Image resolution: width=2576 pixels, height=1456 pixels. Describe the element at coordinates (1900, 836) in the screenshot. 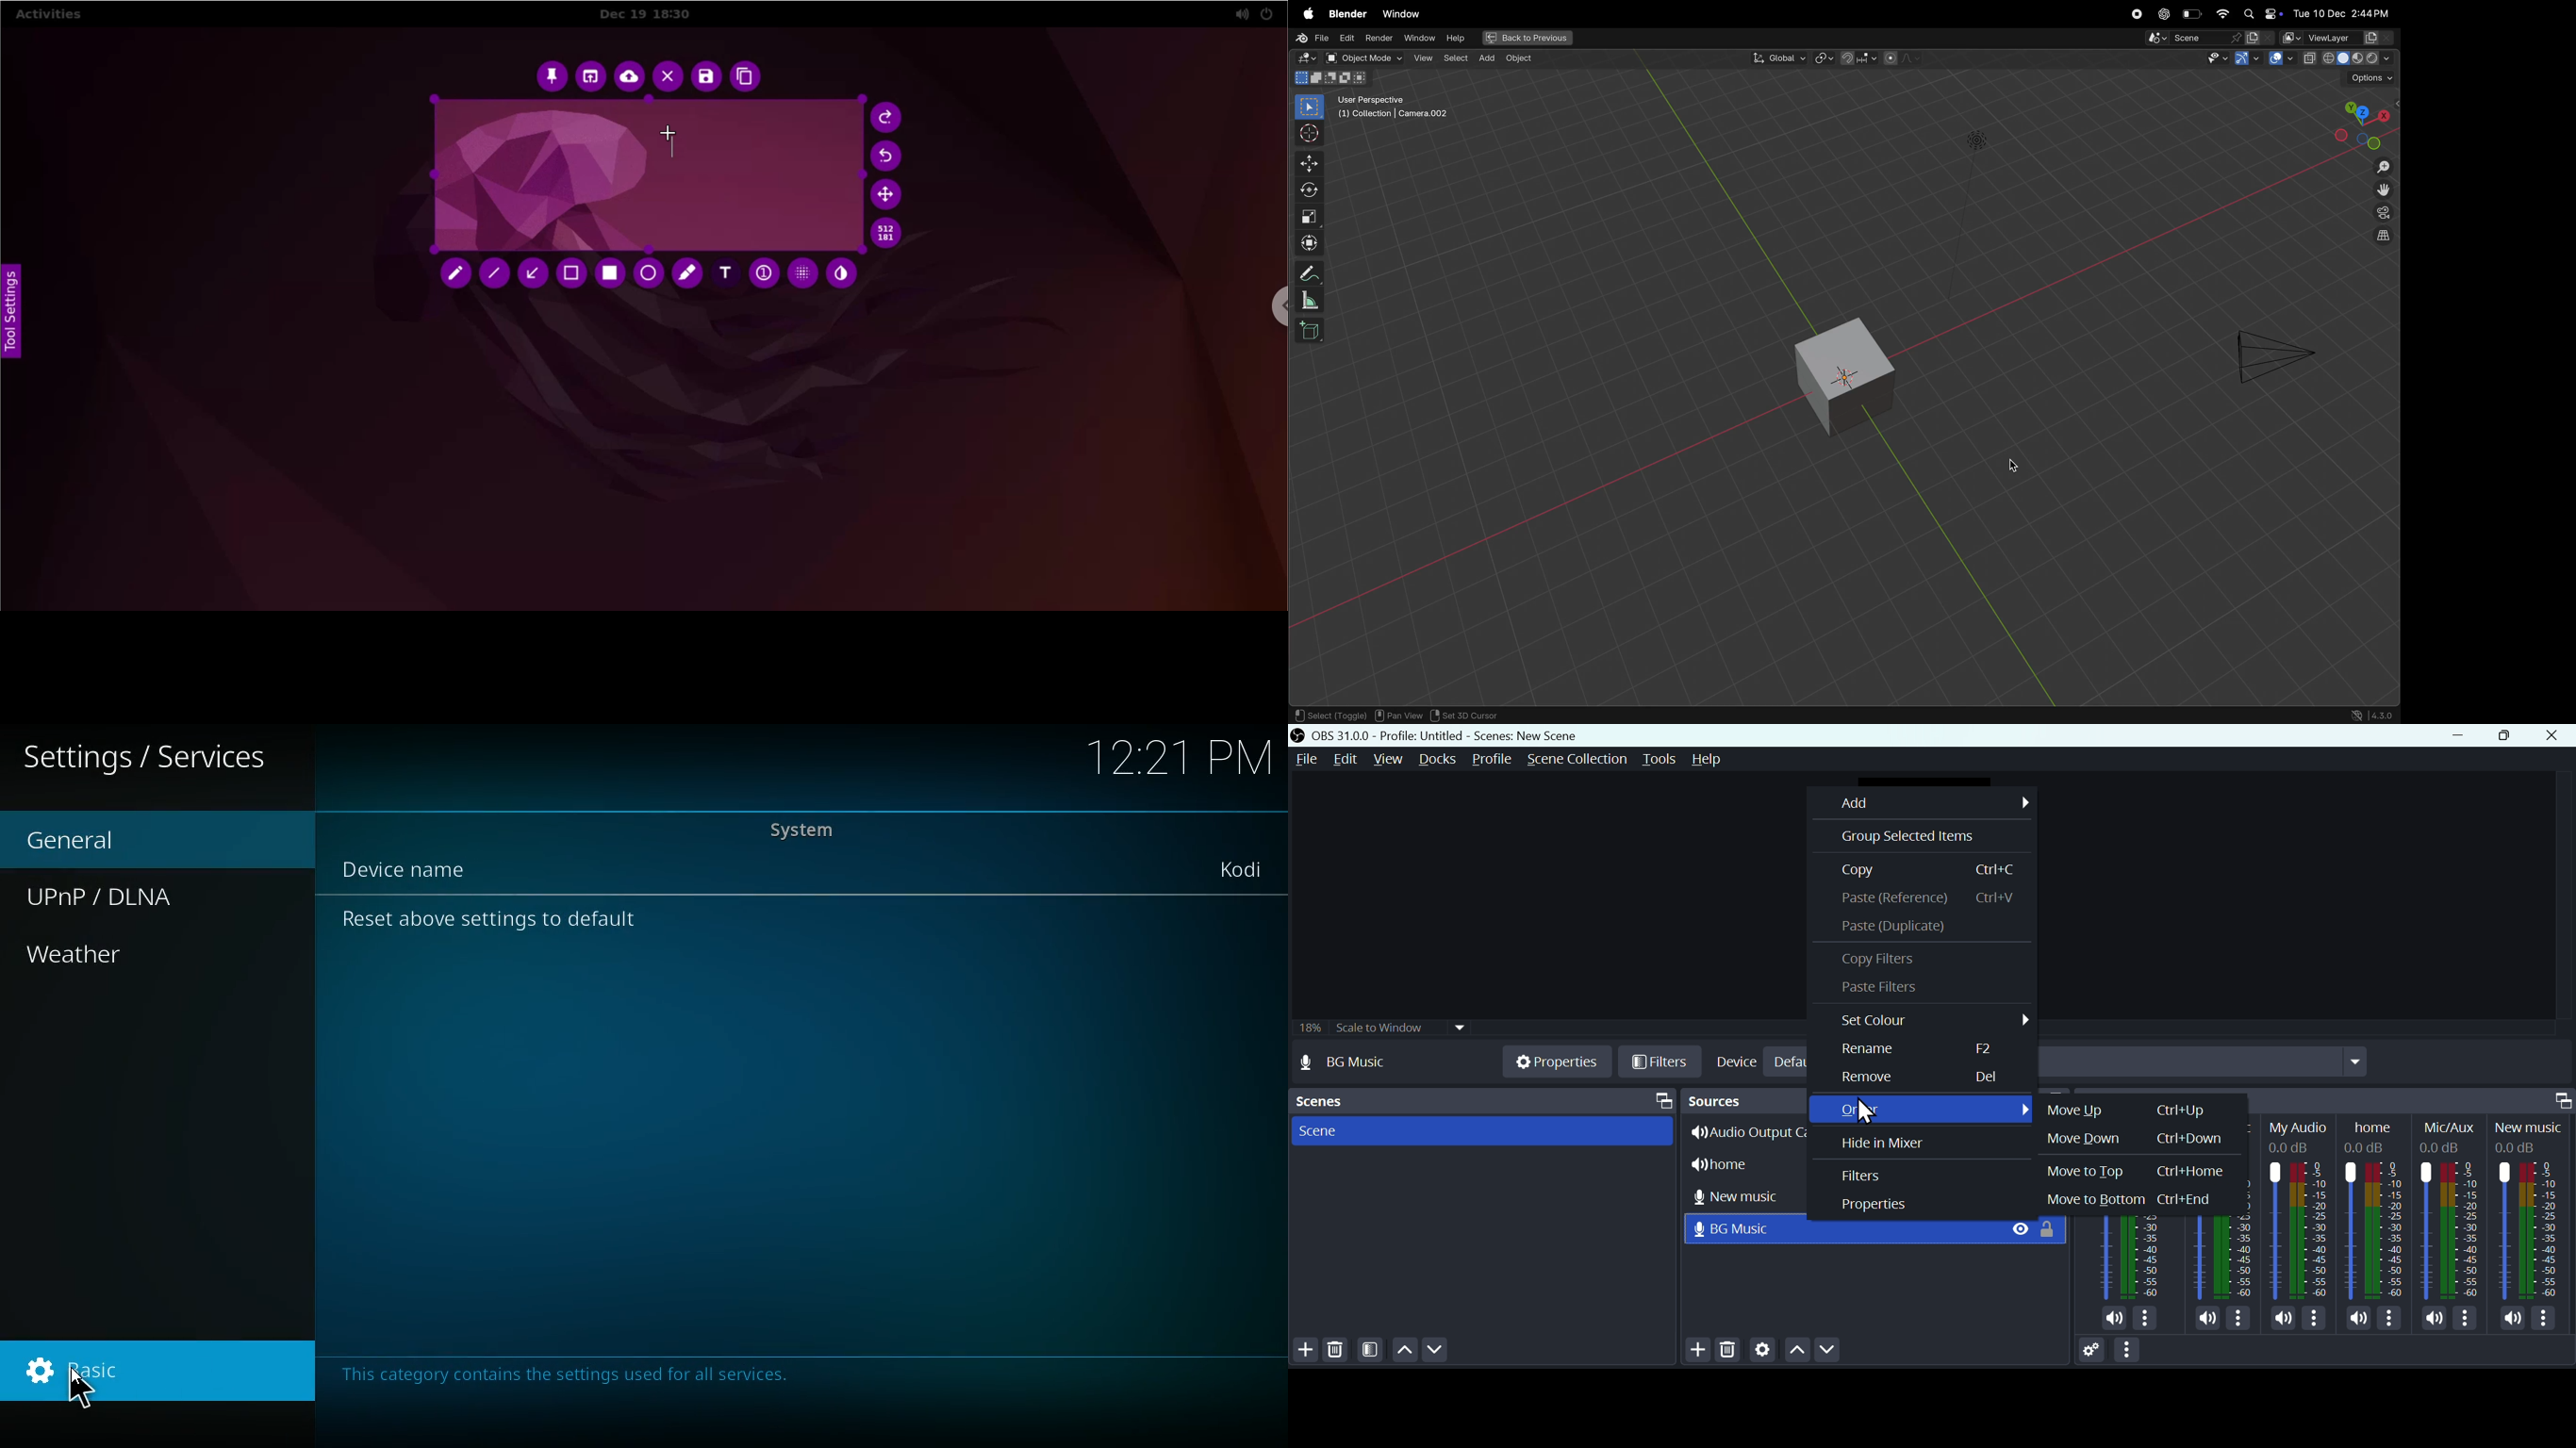

I see `Group selected items` at that location.